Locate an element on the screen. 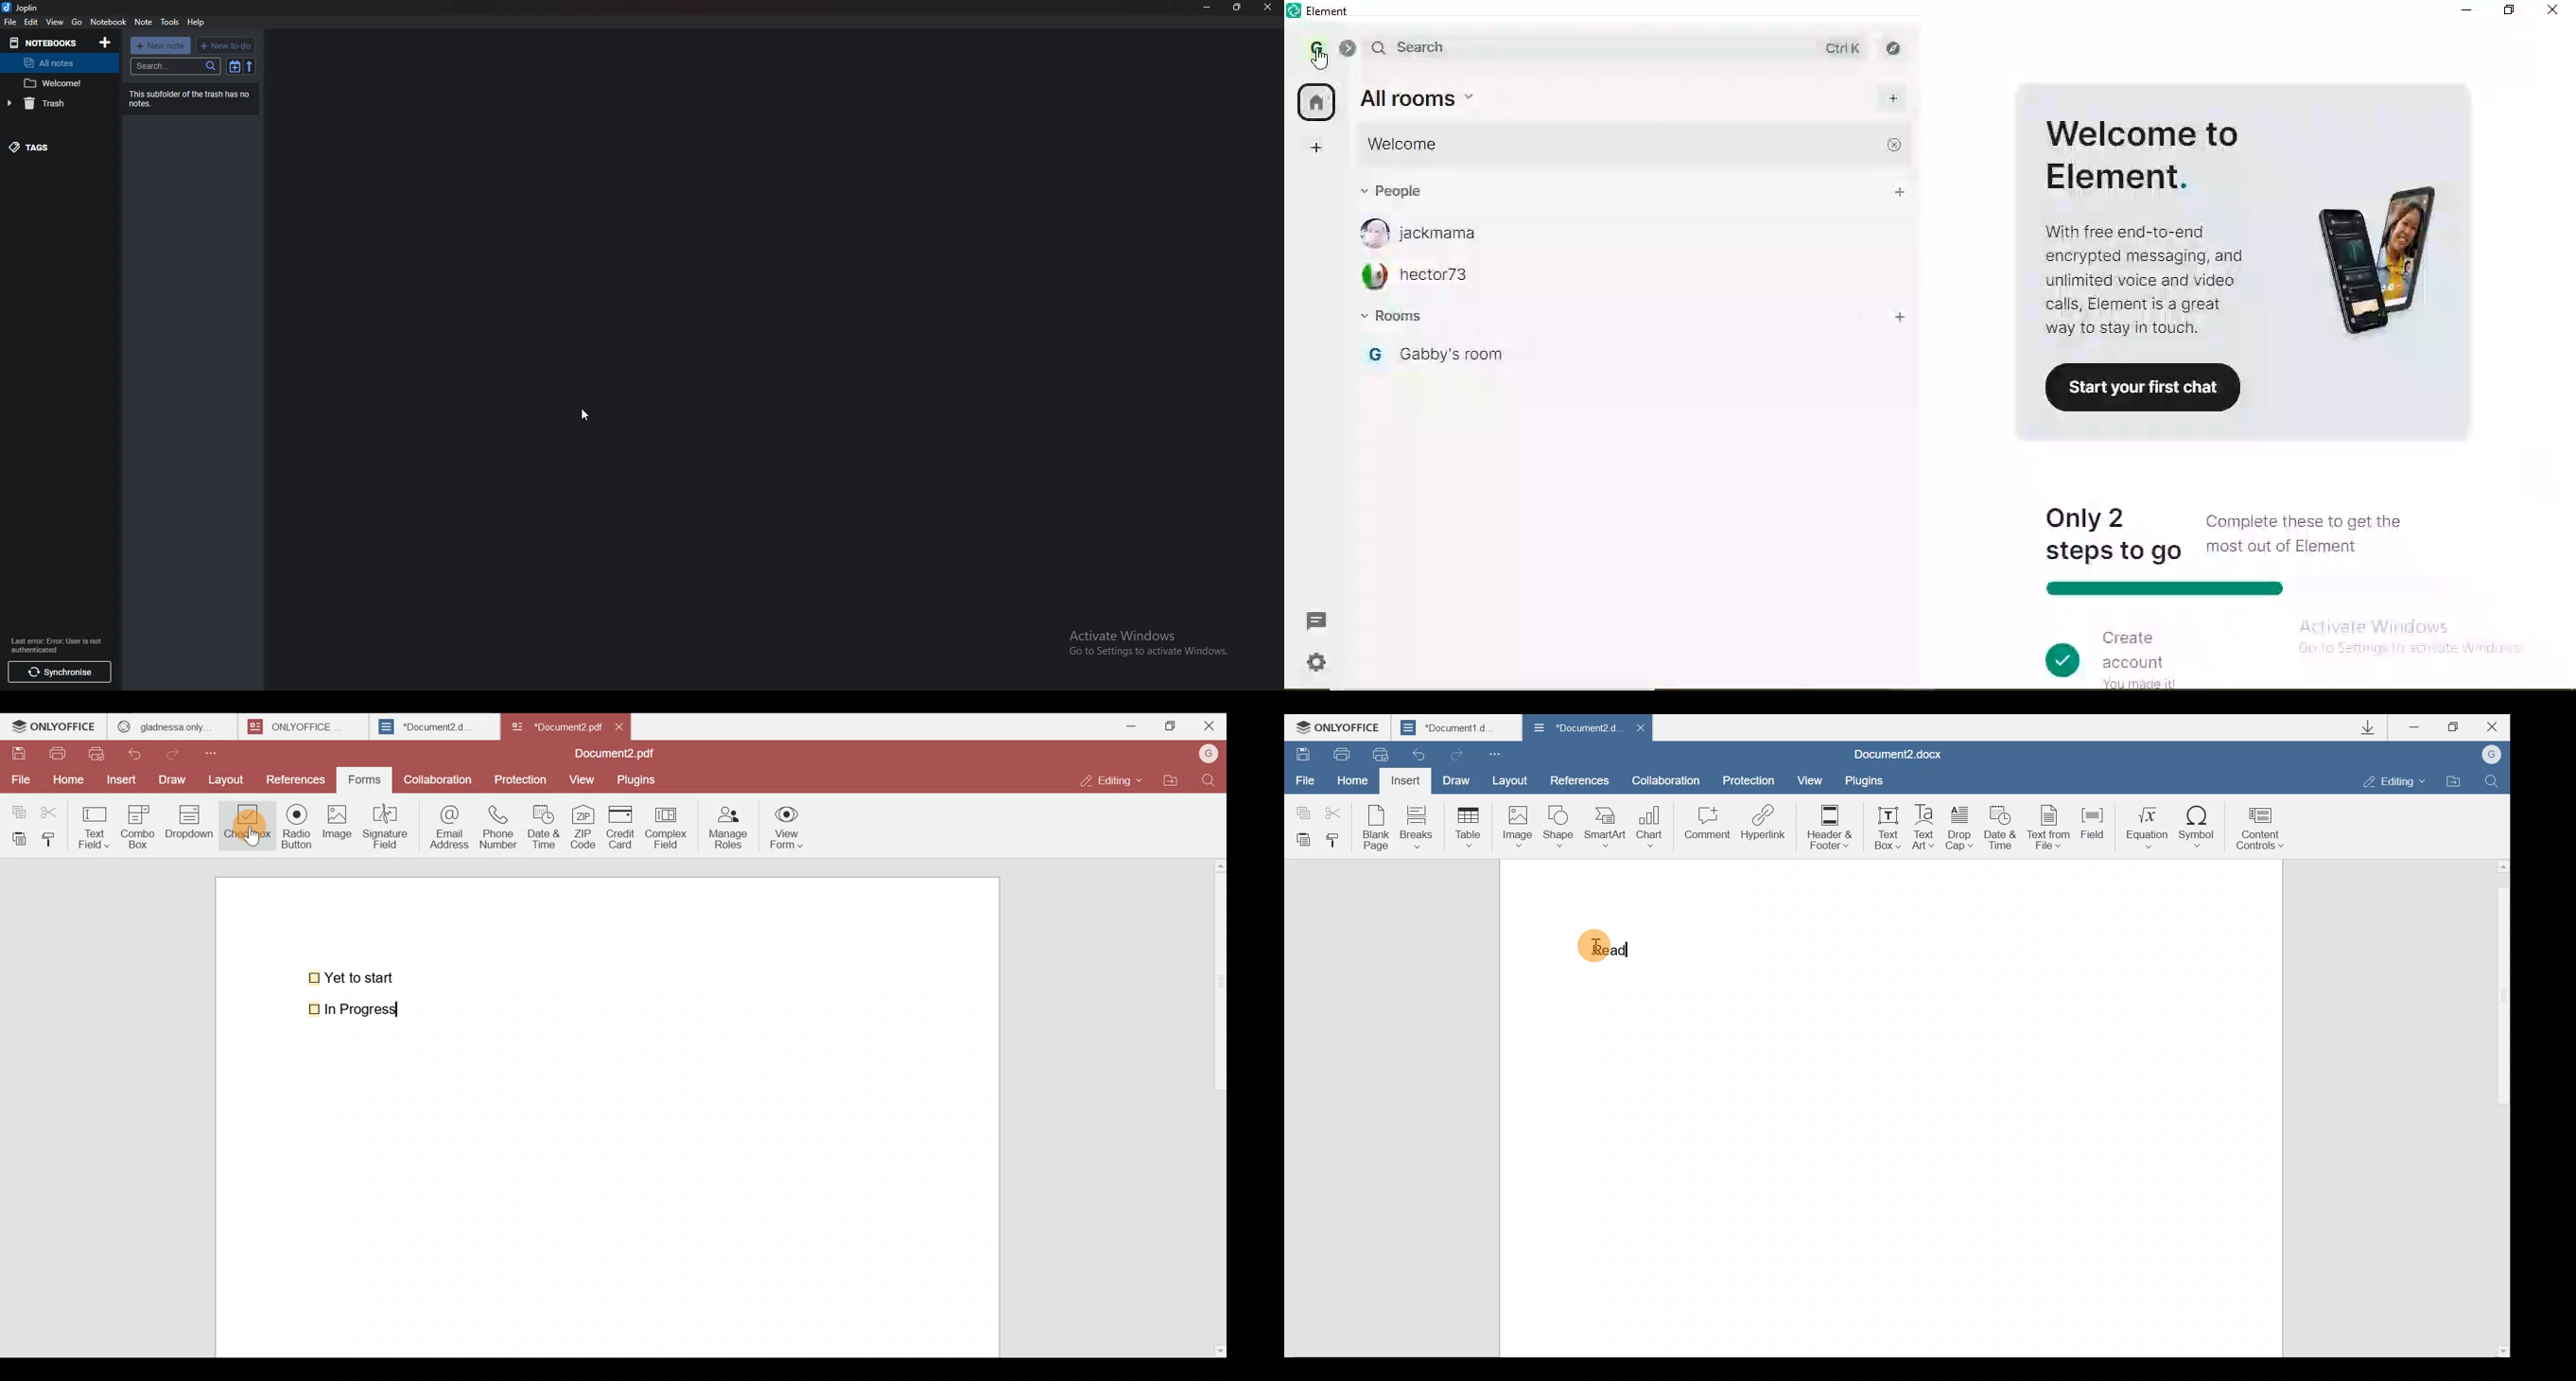 The width and height of the screenshot is (2576, 1400). view is located at coordinates (56, 22).